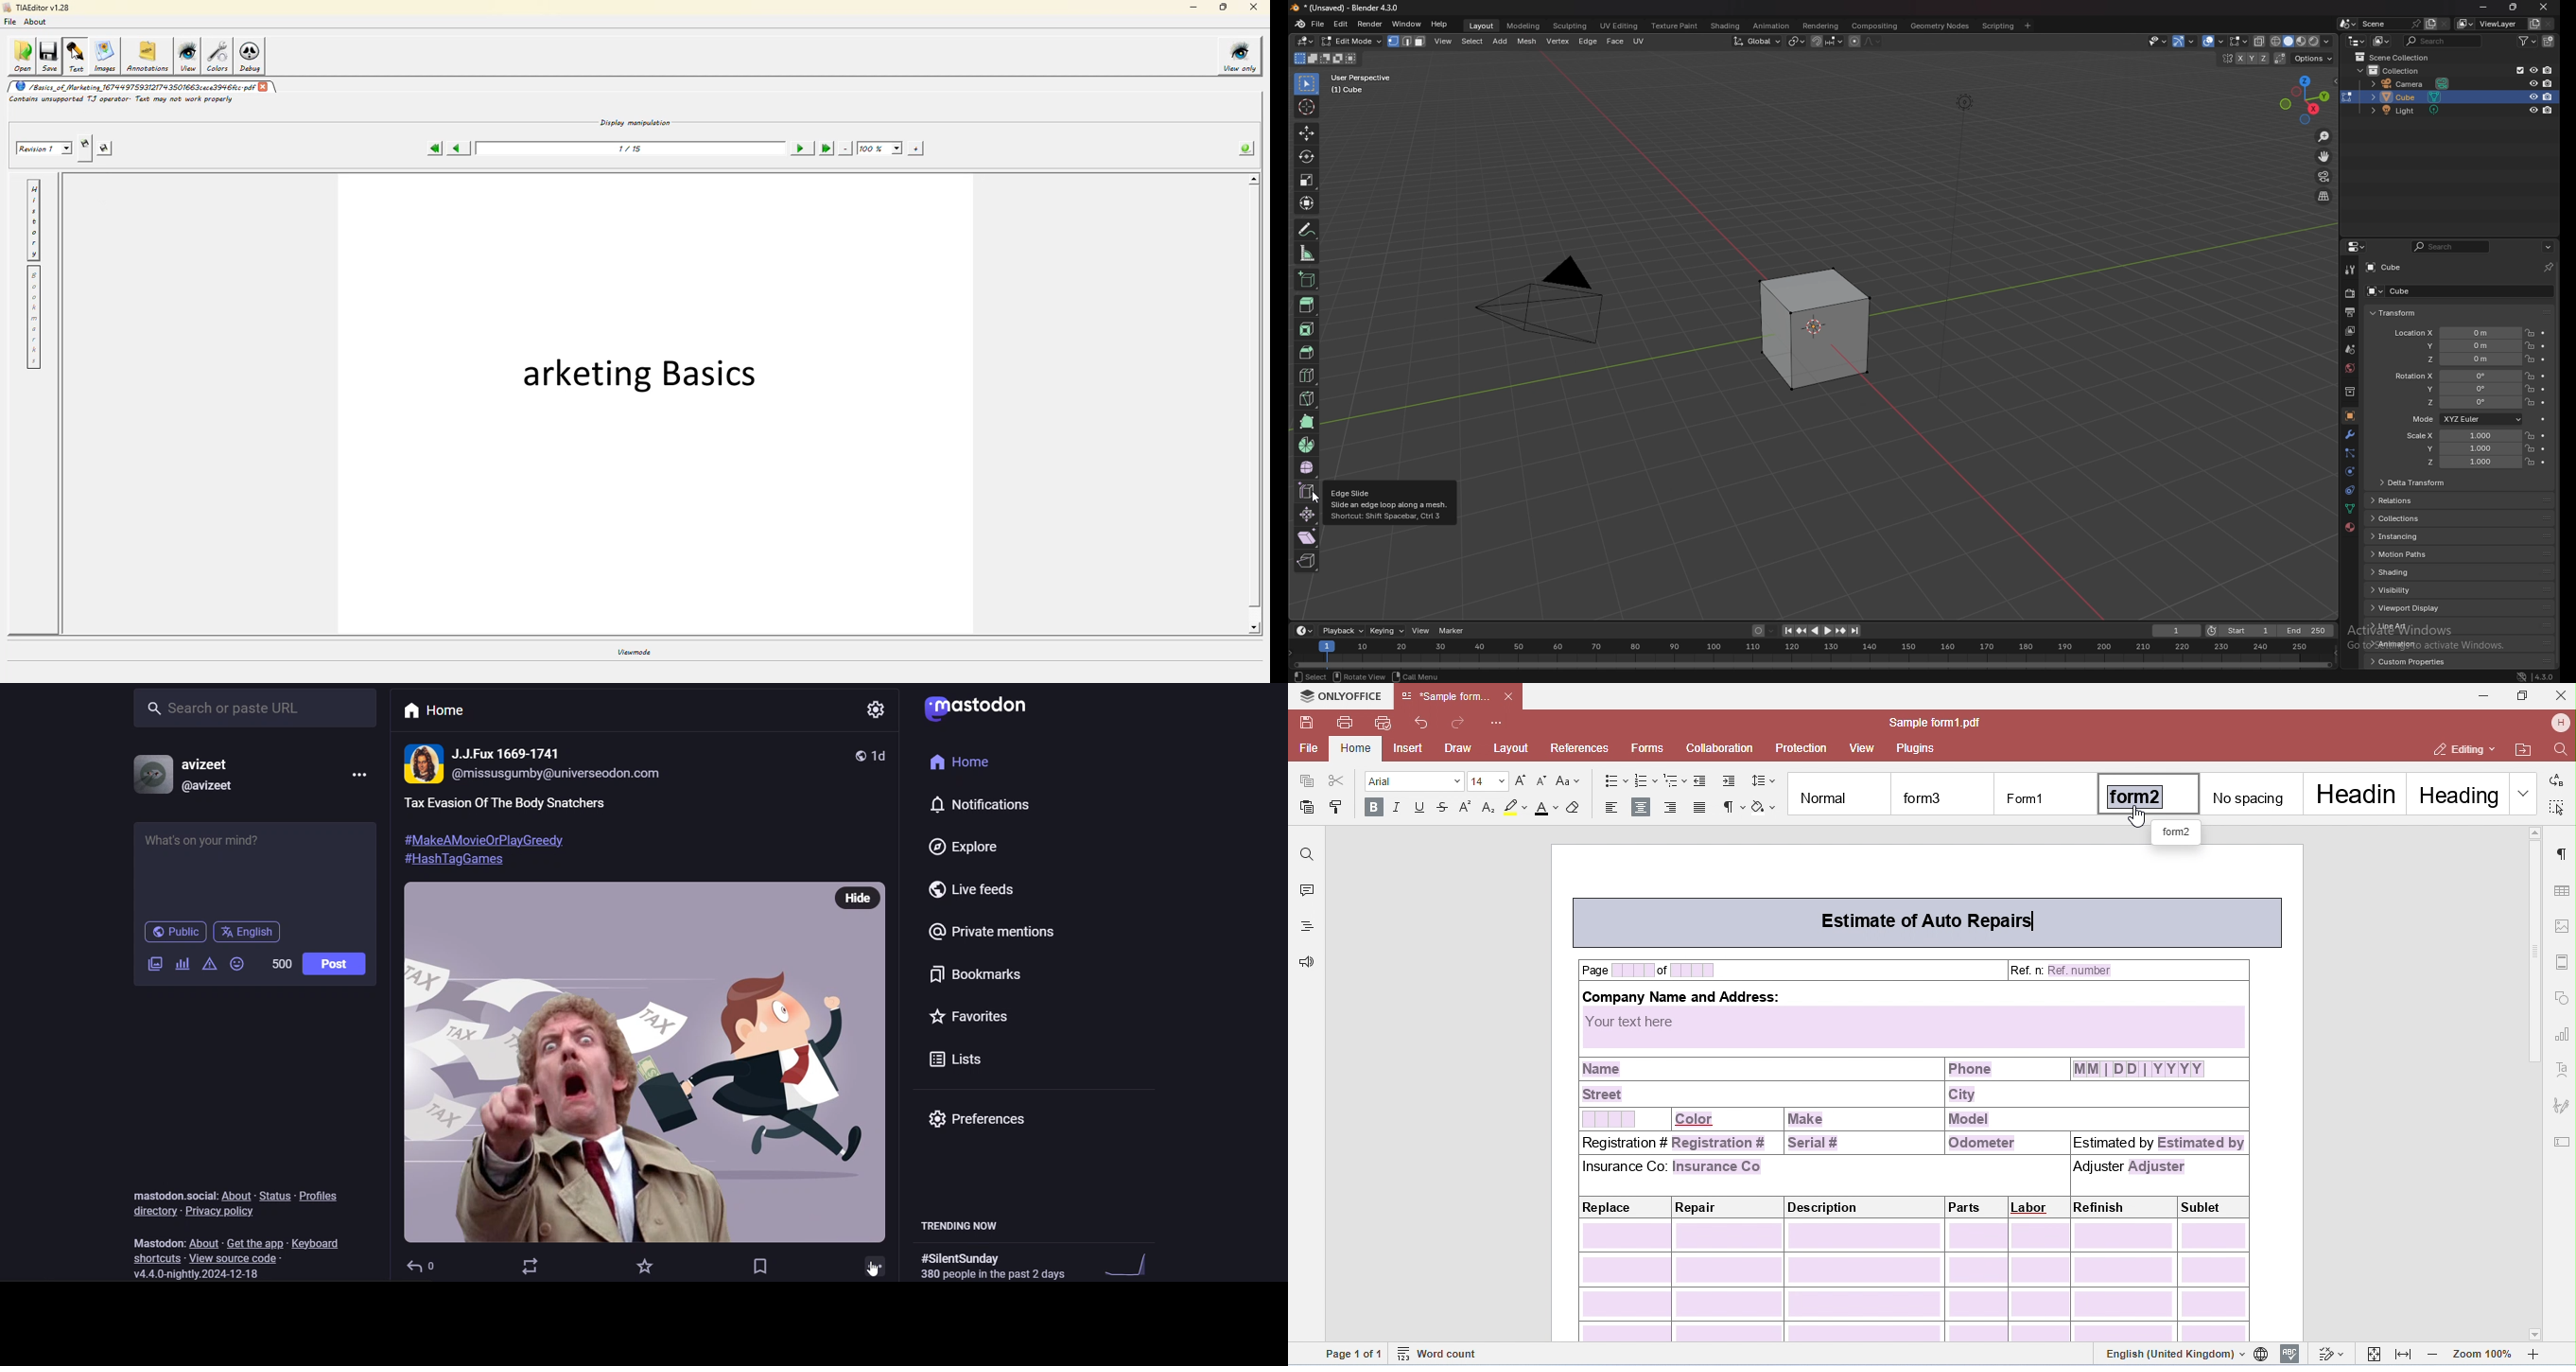  I want to click on modeling, so click(1523, 26).